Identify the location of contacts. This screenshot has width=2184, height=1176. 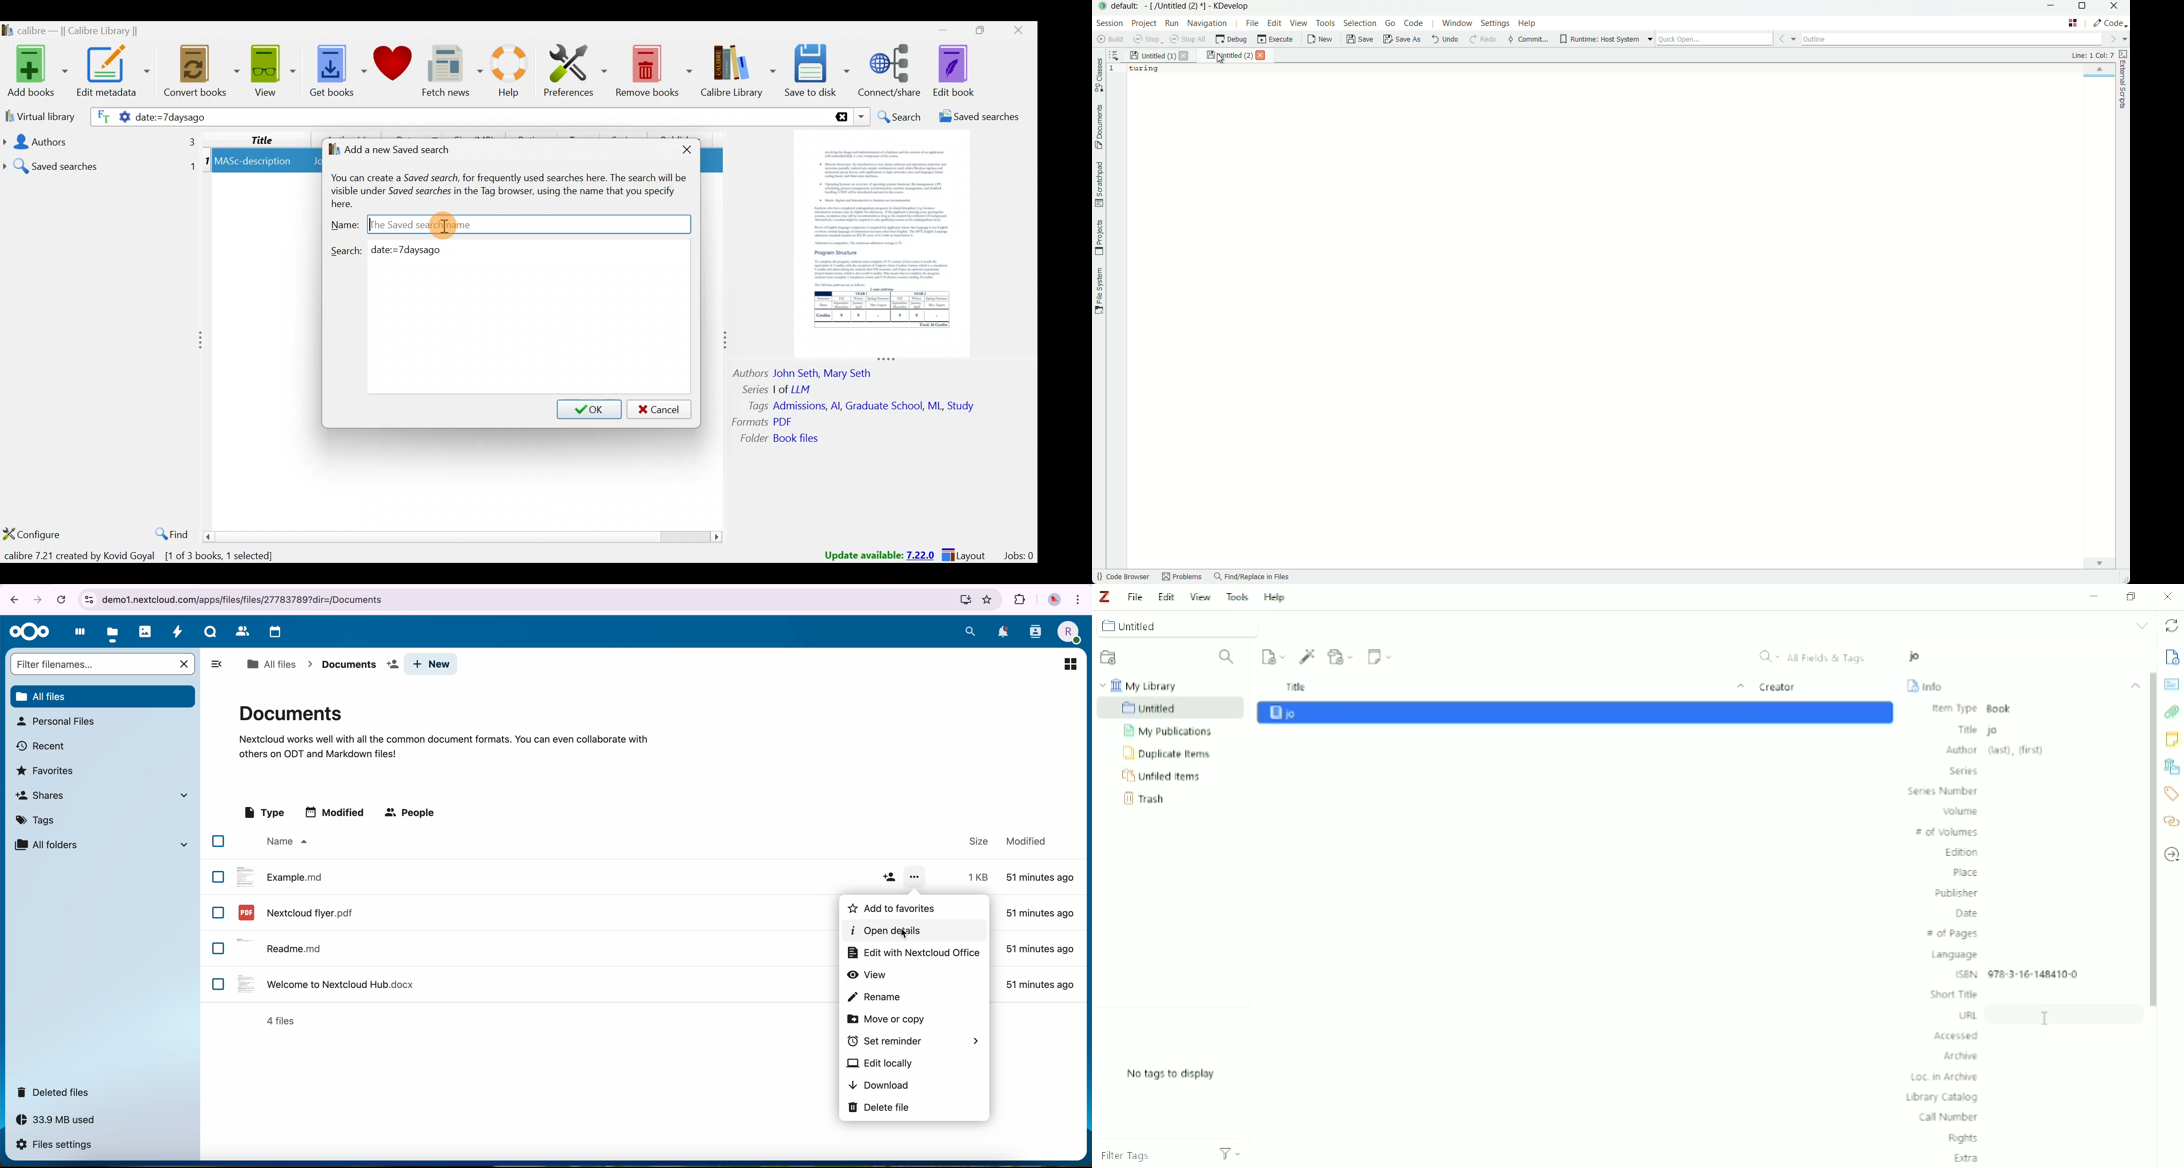
(241, 631).